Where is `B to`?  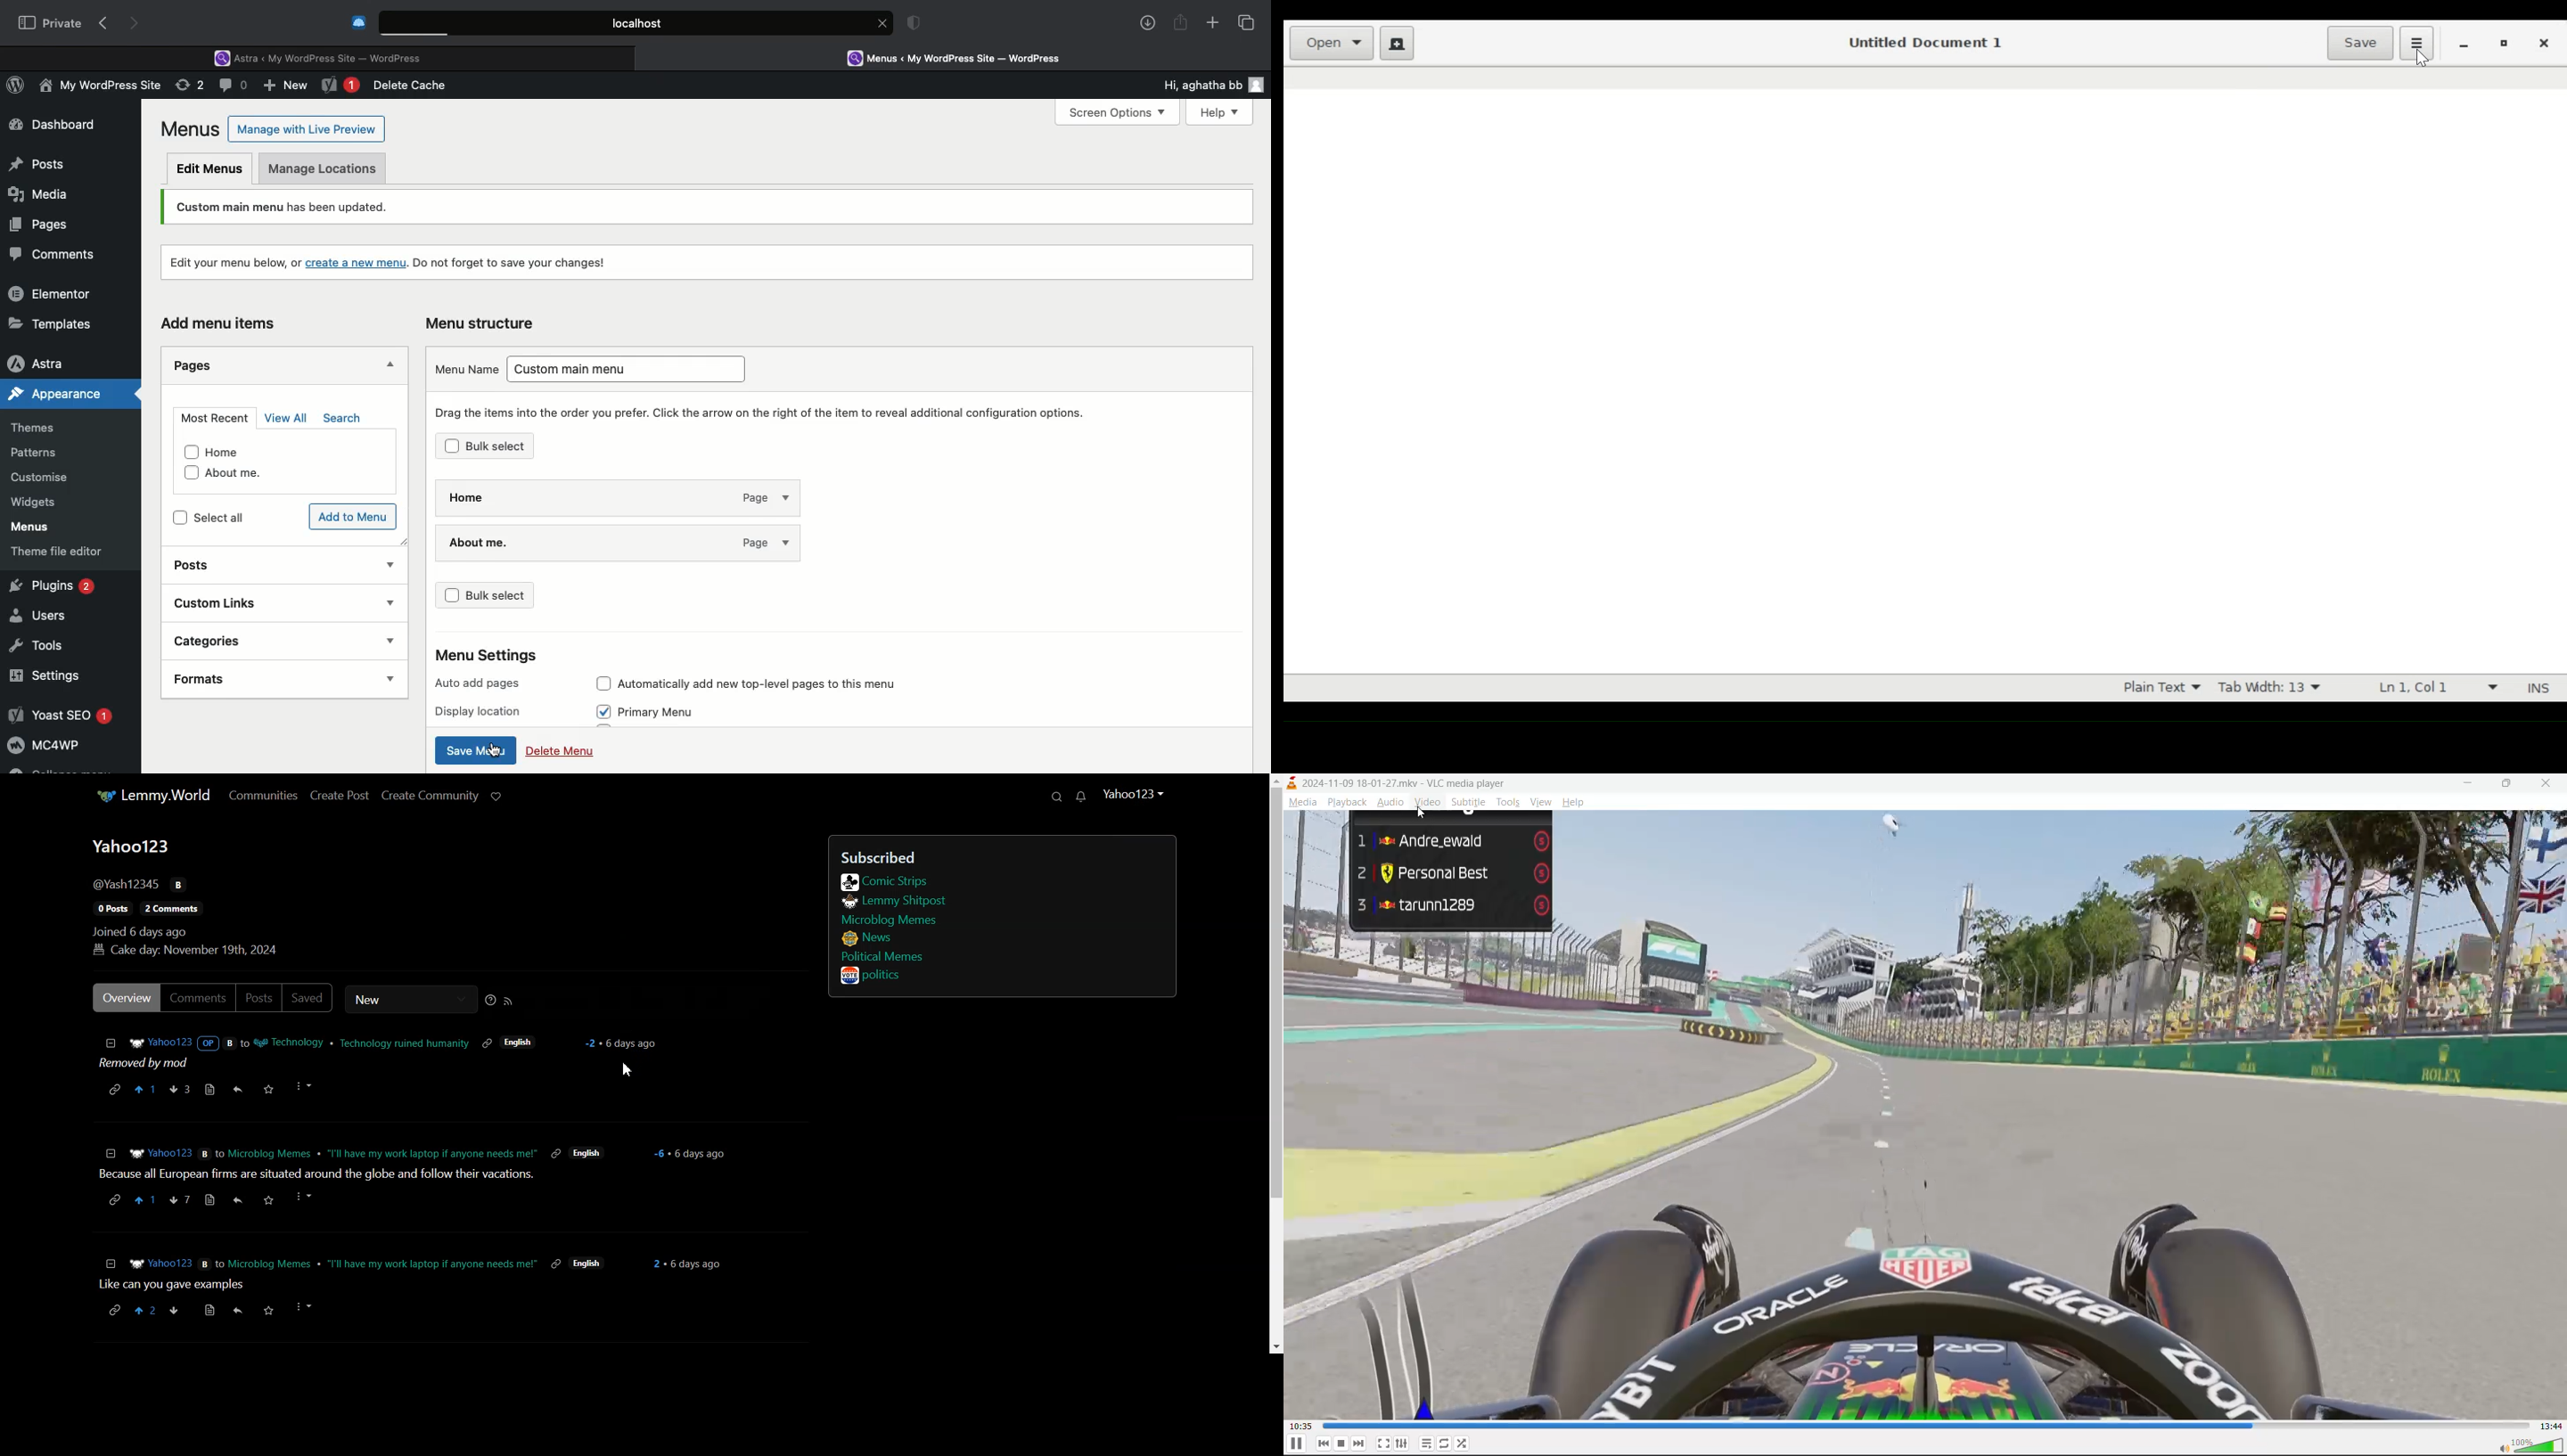 B to is located at coordinates (212, 1152).